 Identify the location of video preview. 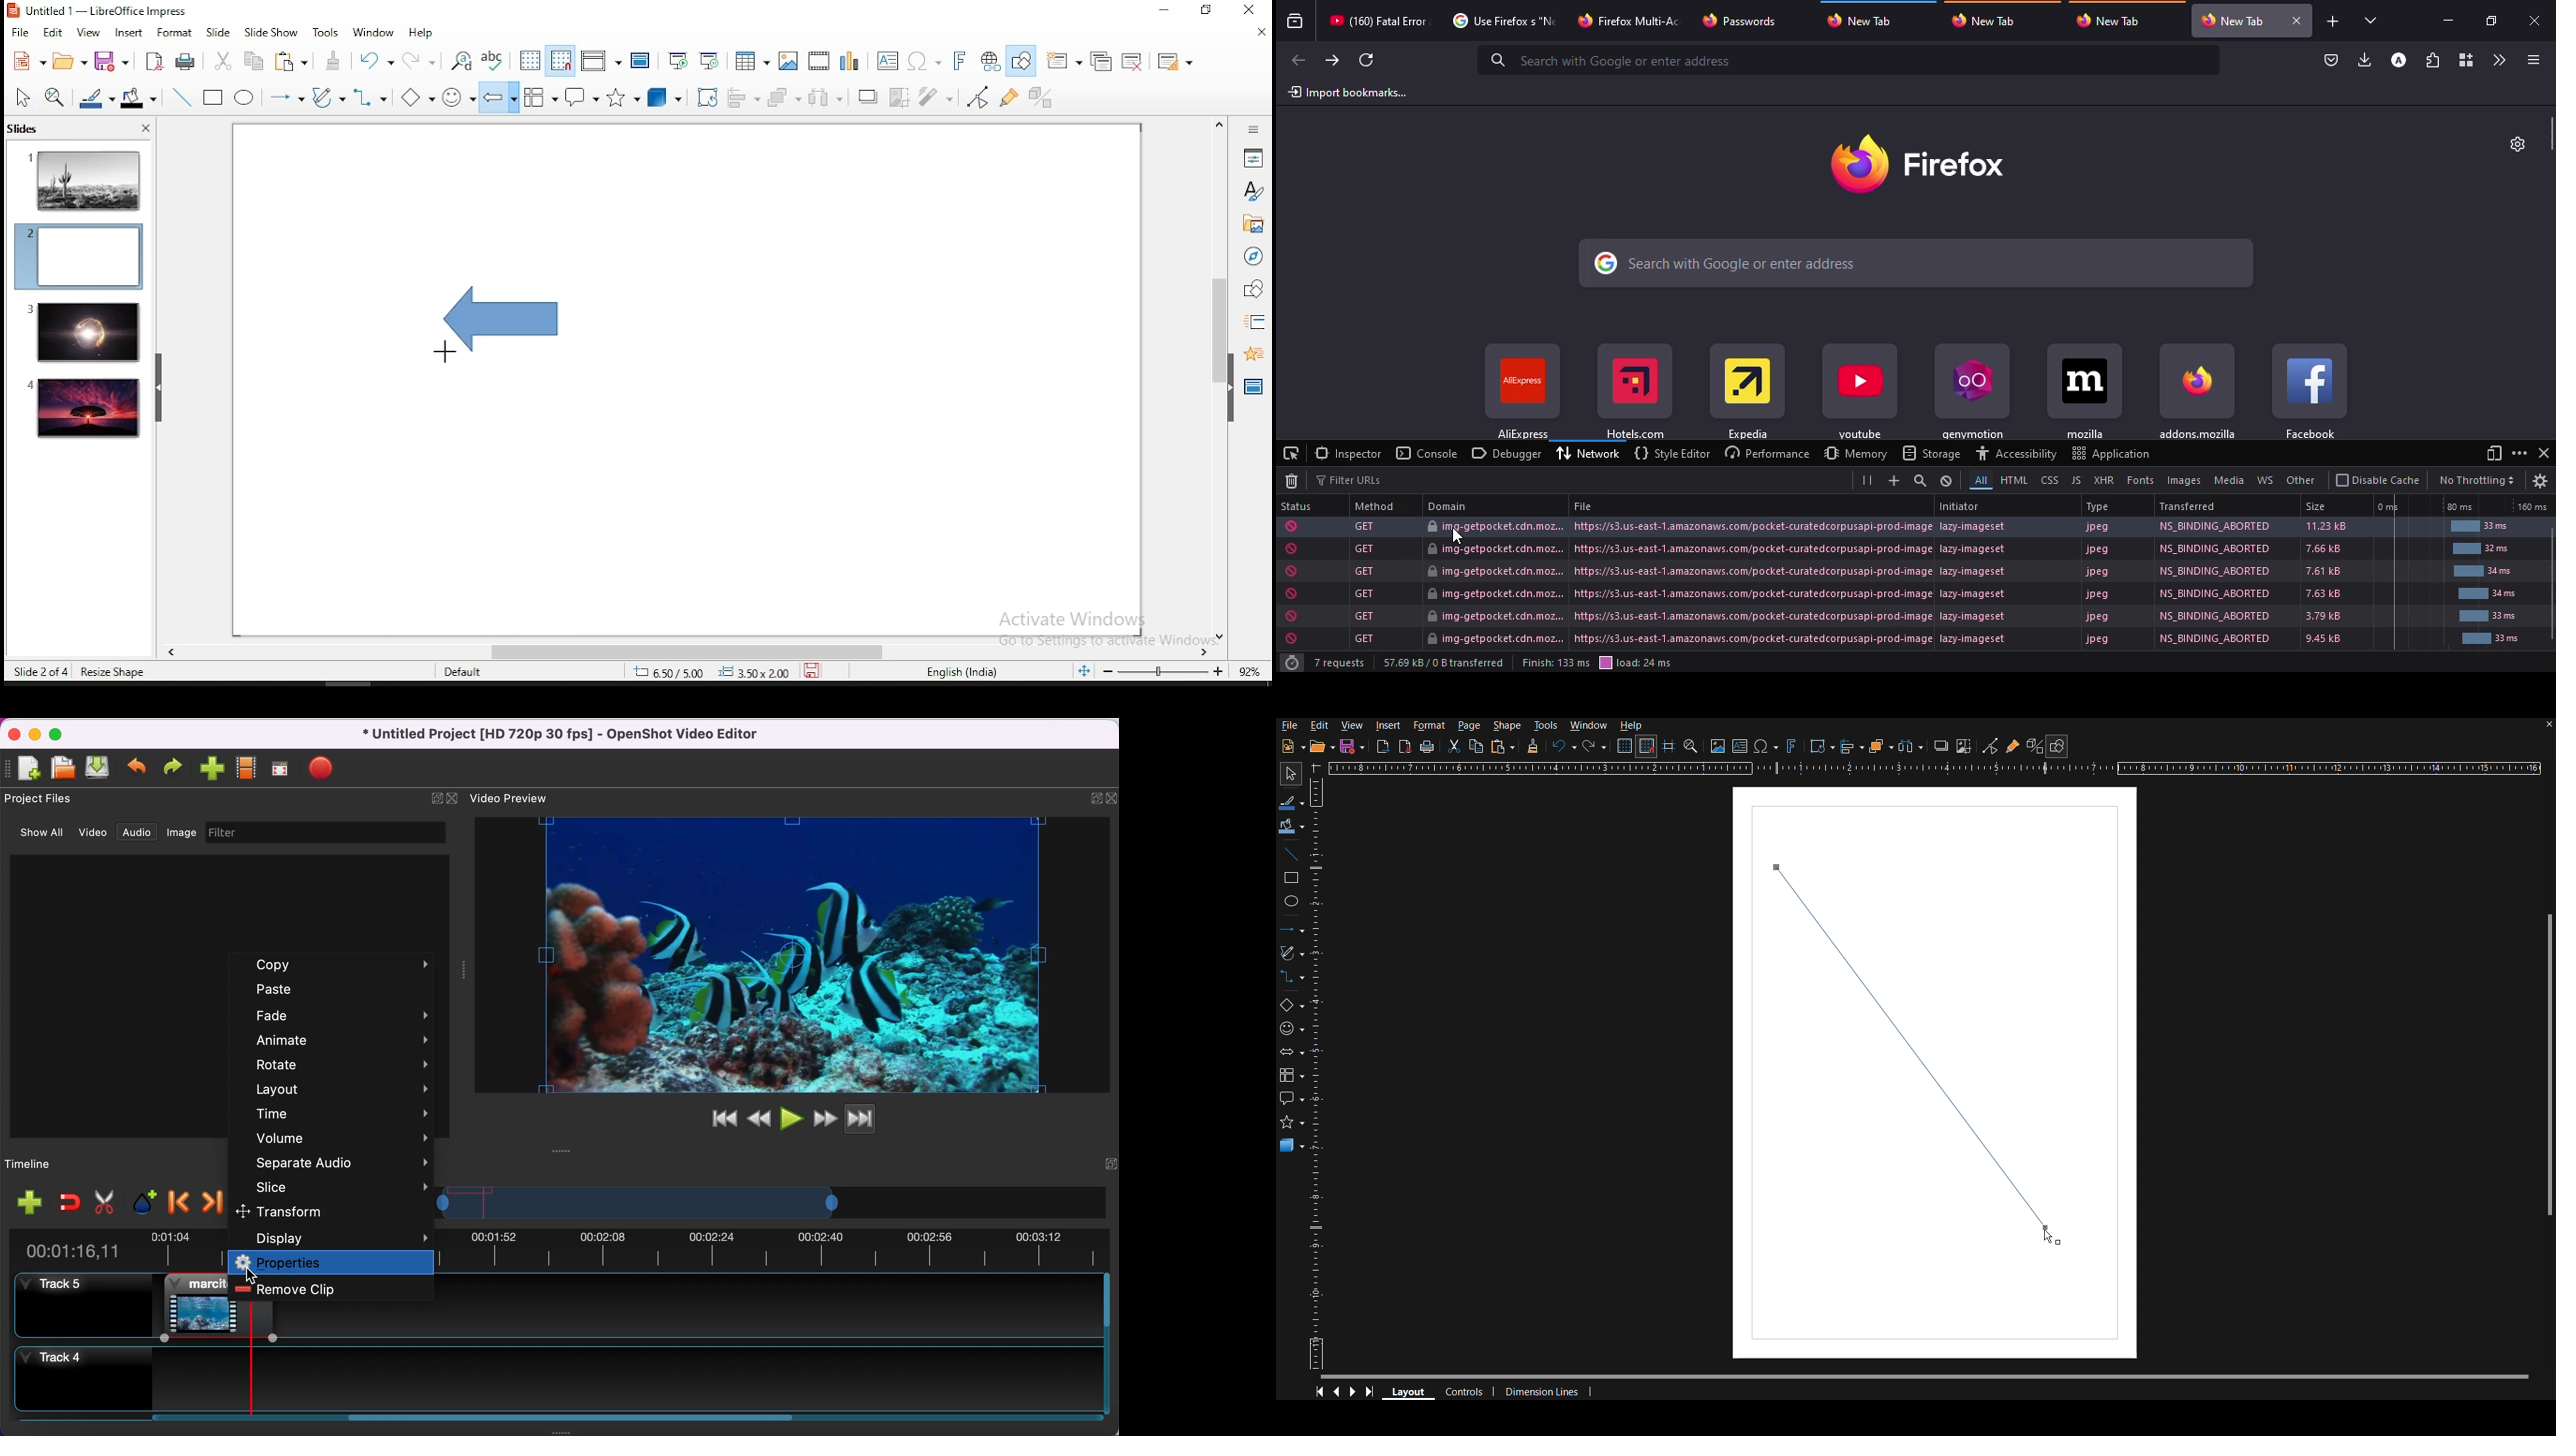
(766, 954).